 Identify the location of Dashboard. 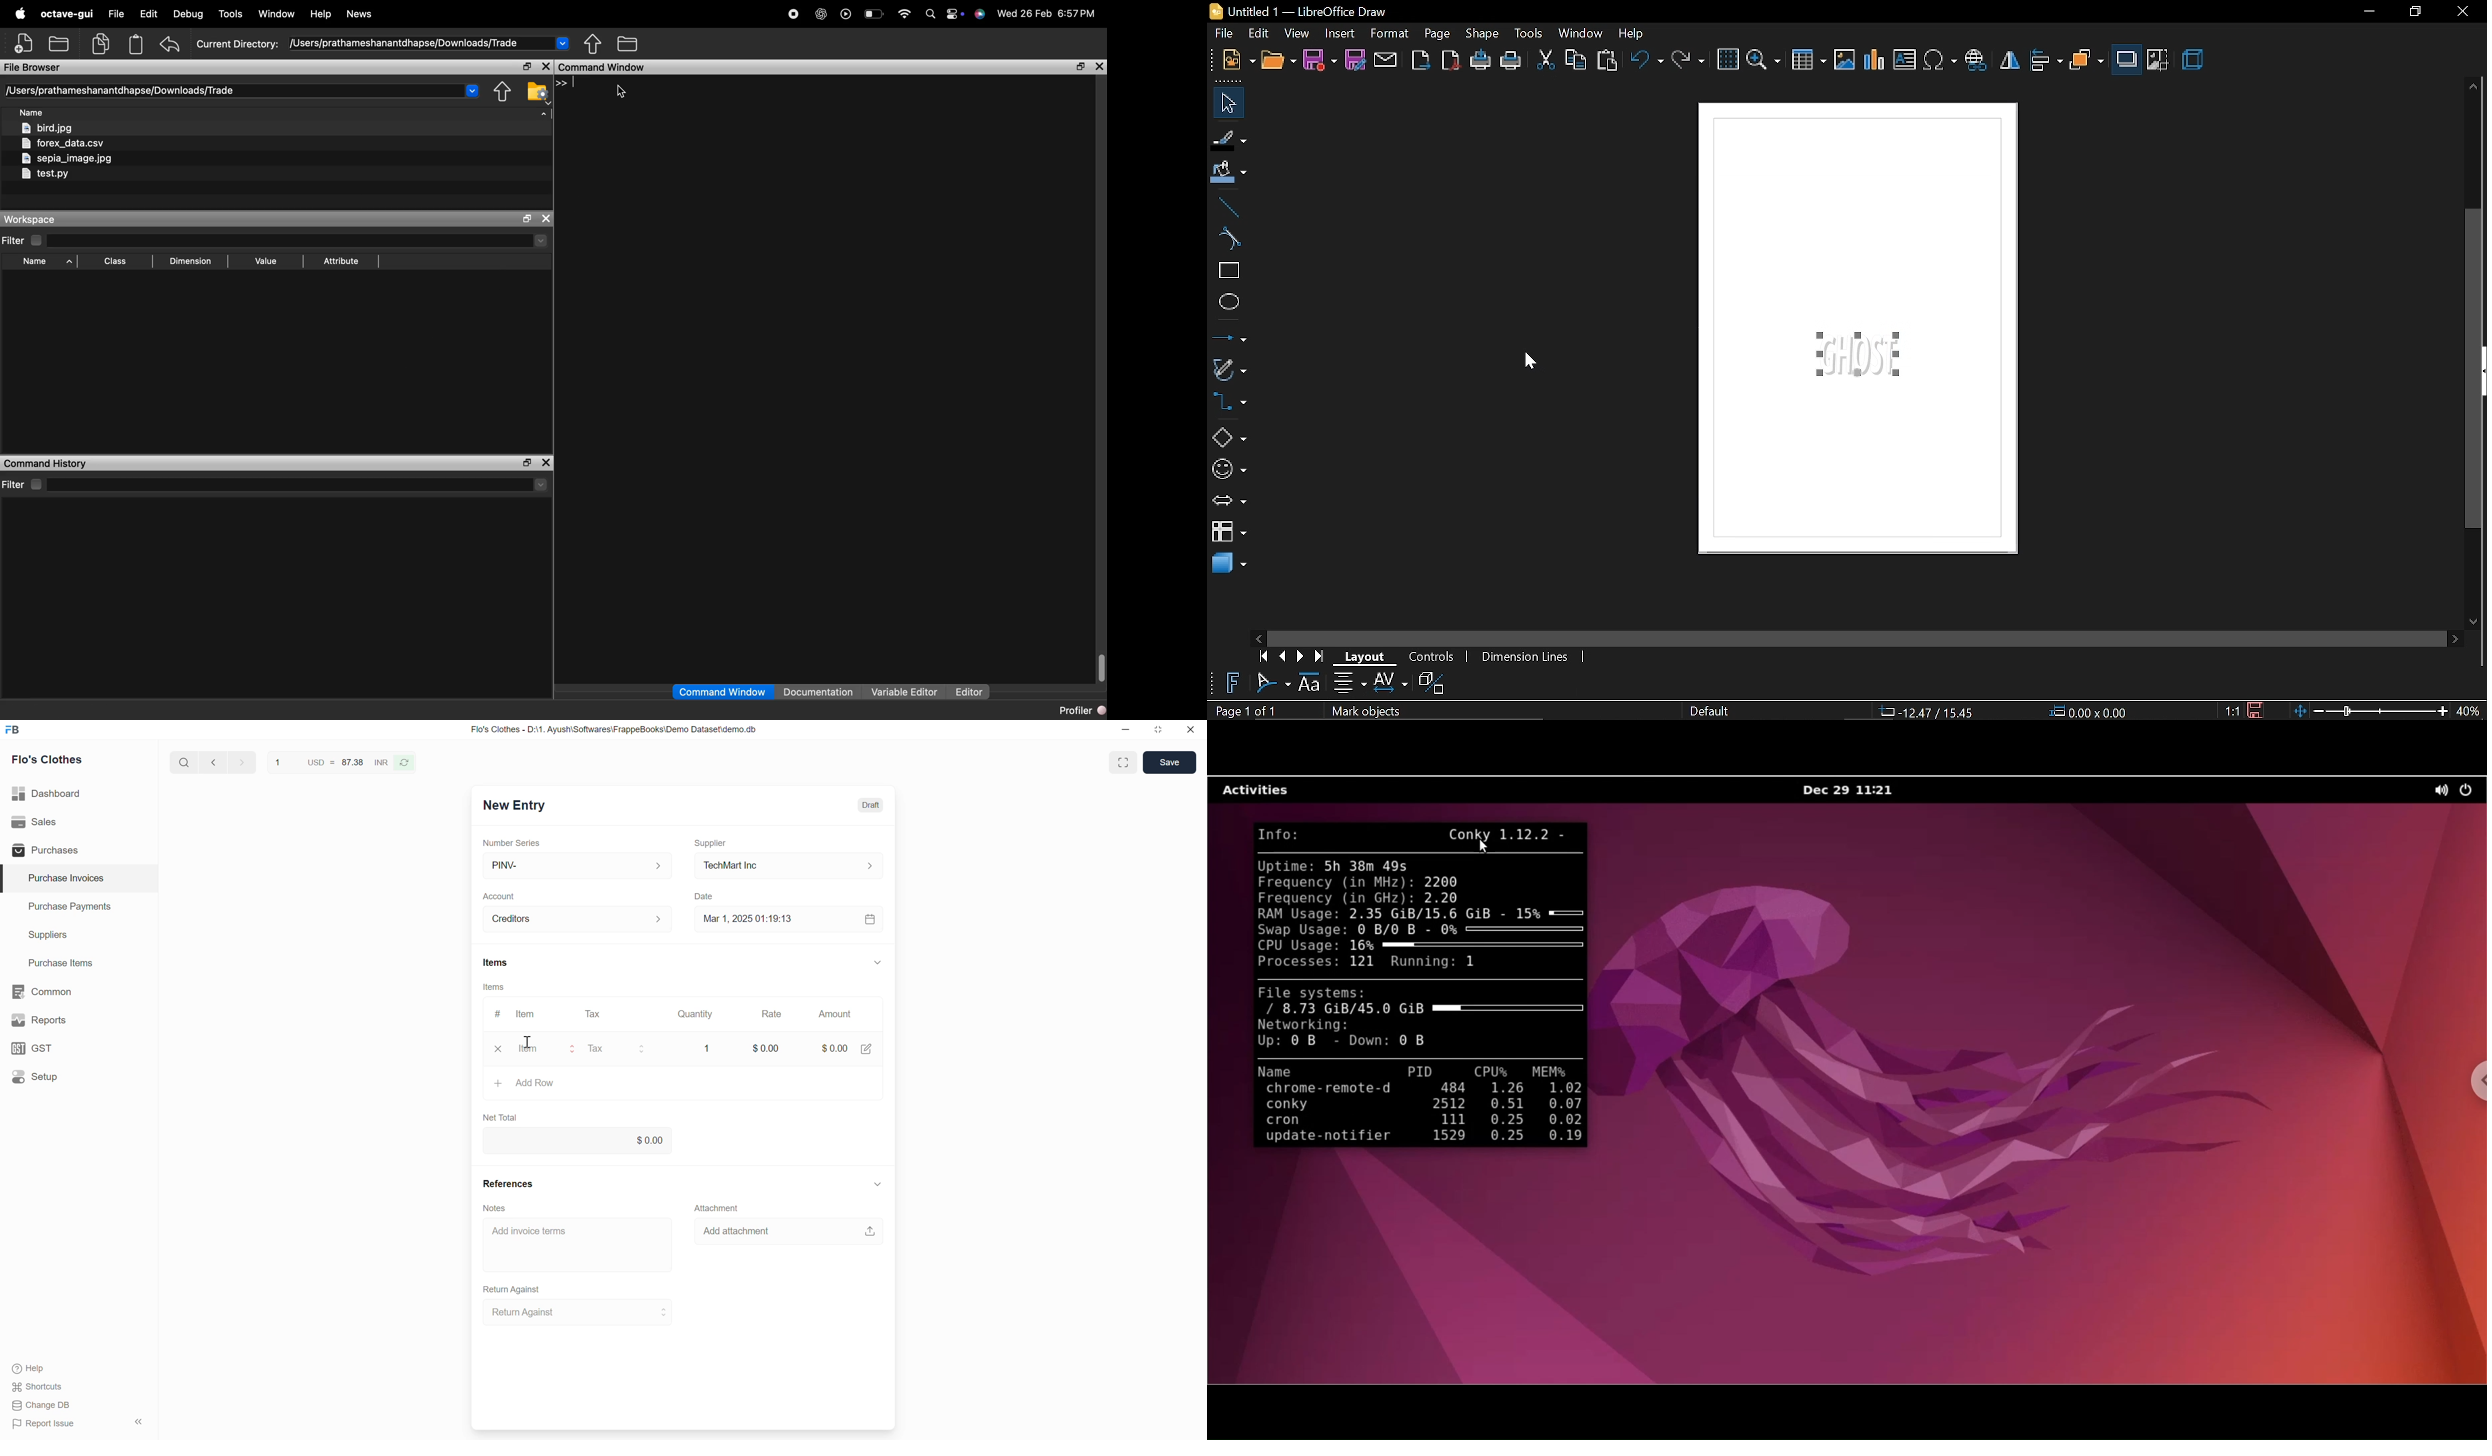
(48, 792).